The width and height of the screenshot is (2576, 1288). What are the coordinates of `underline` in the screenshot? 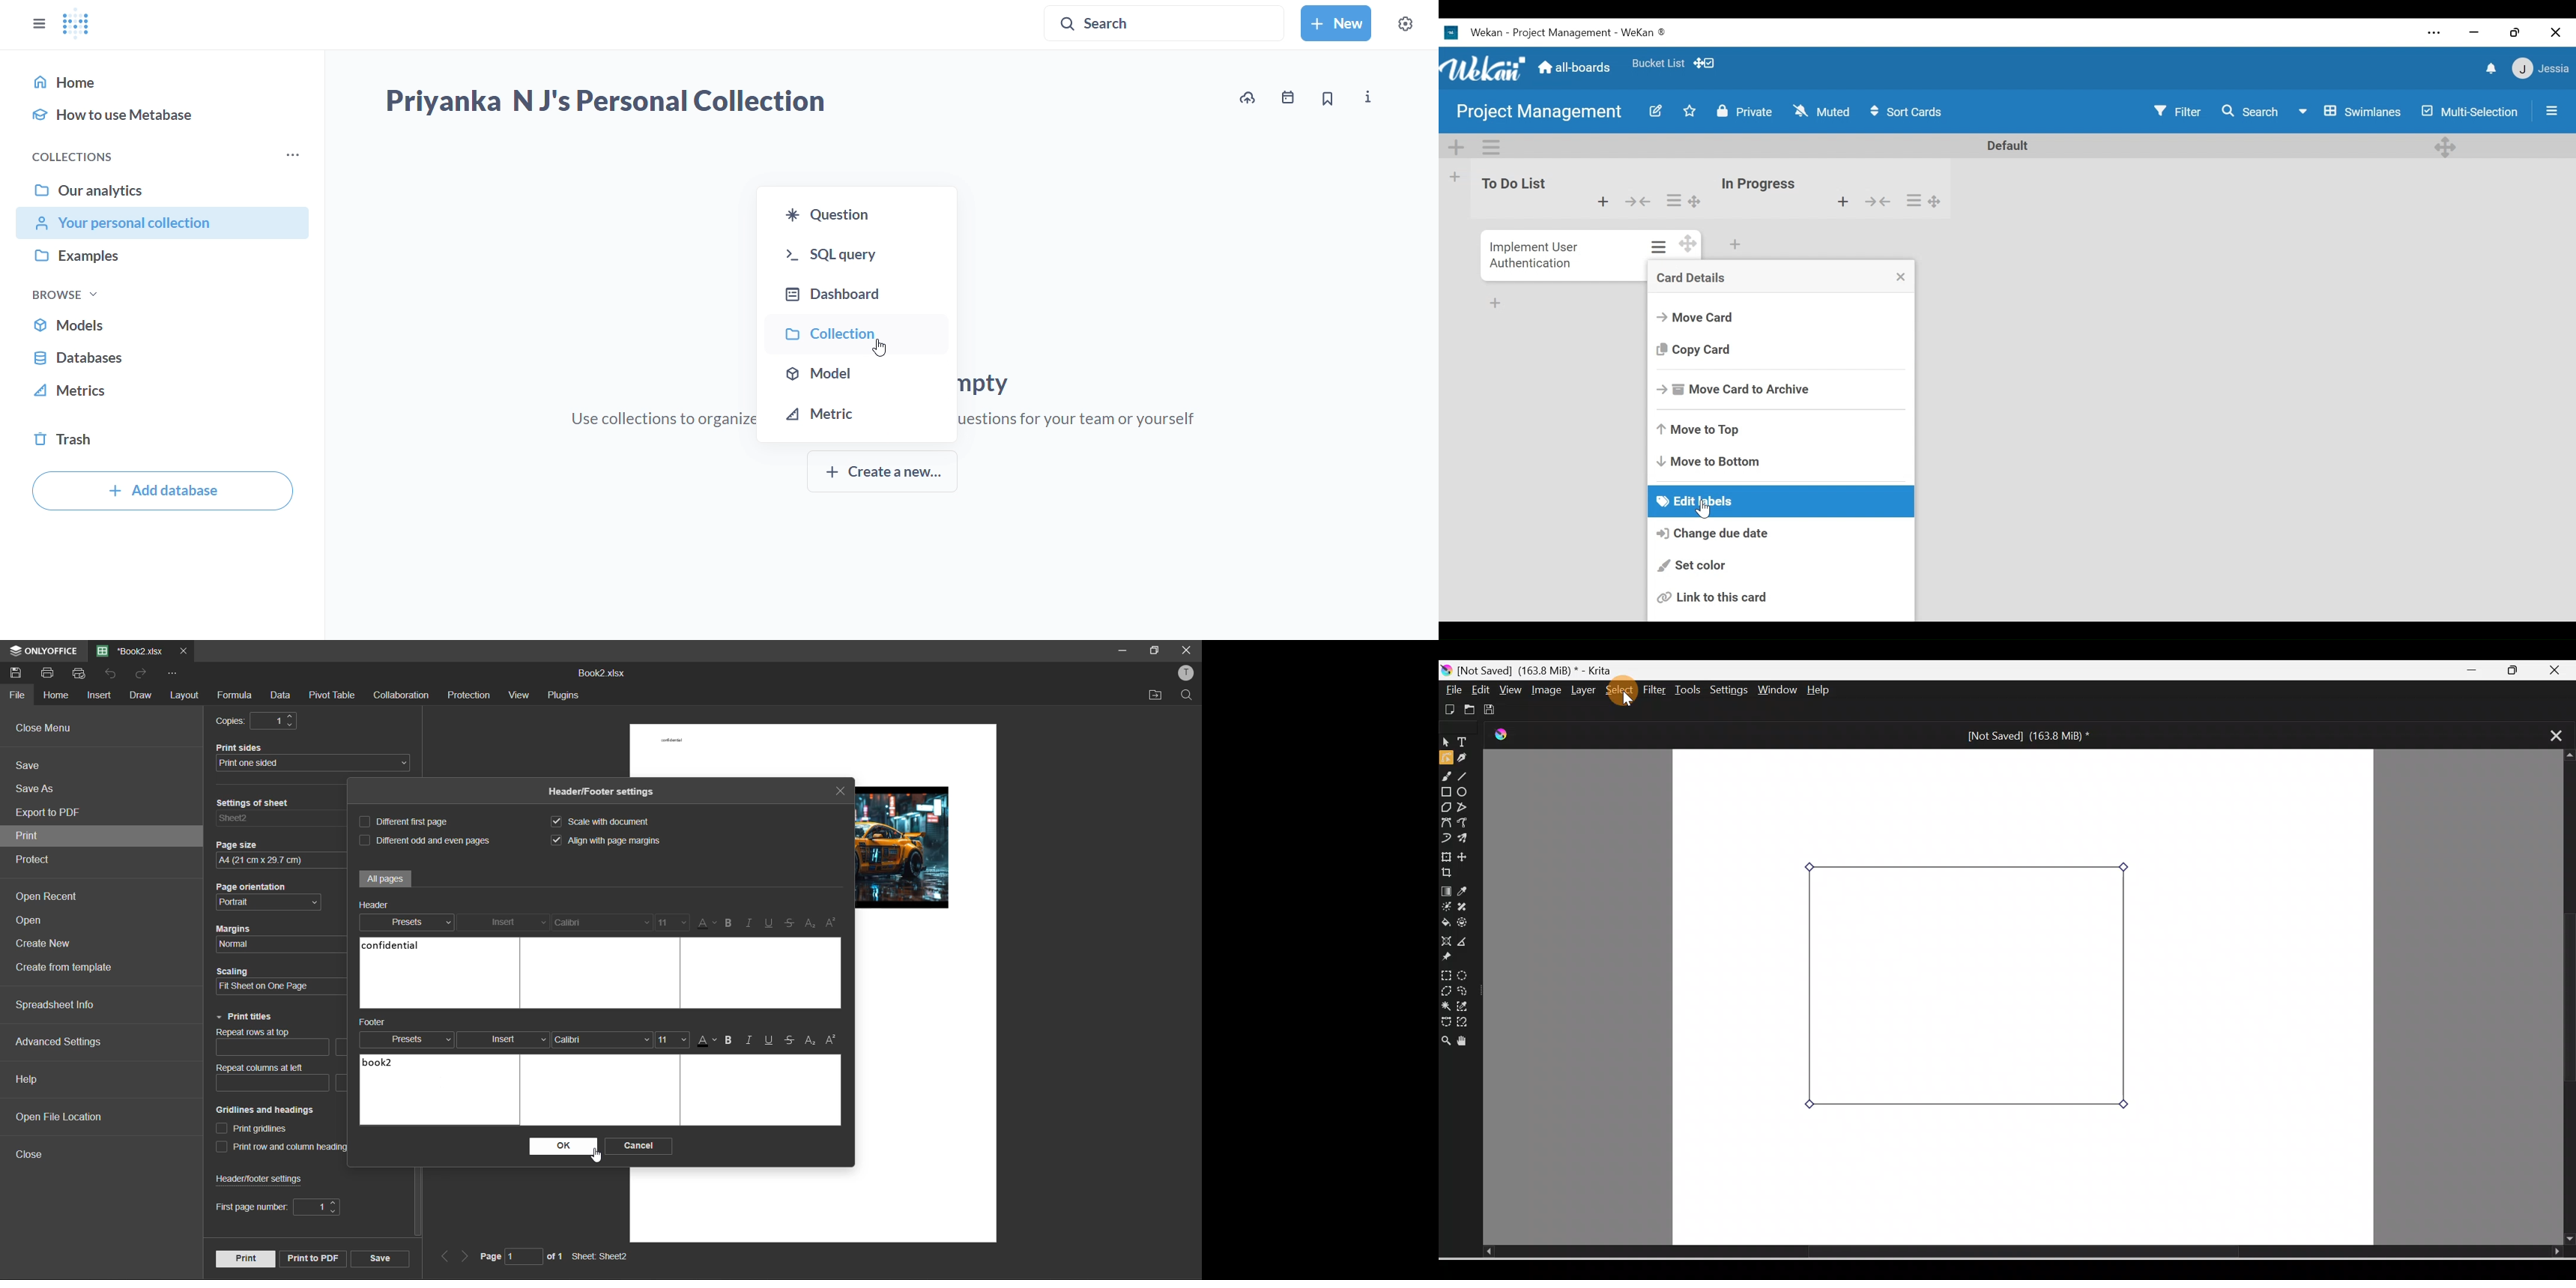 It's located at (771, 922).